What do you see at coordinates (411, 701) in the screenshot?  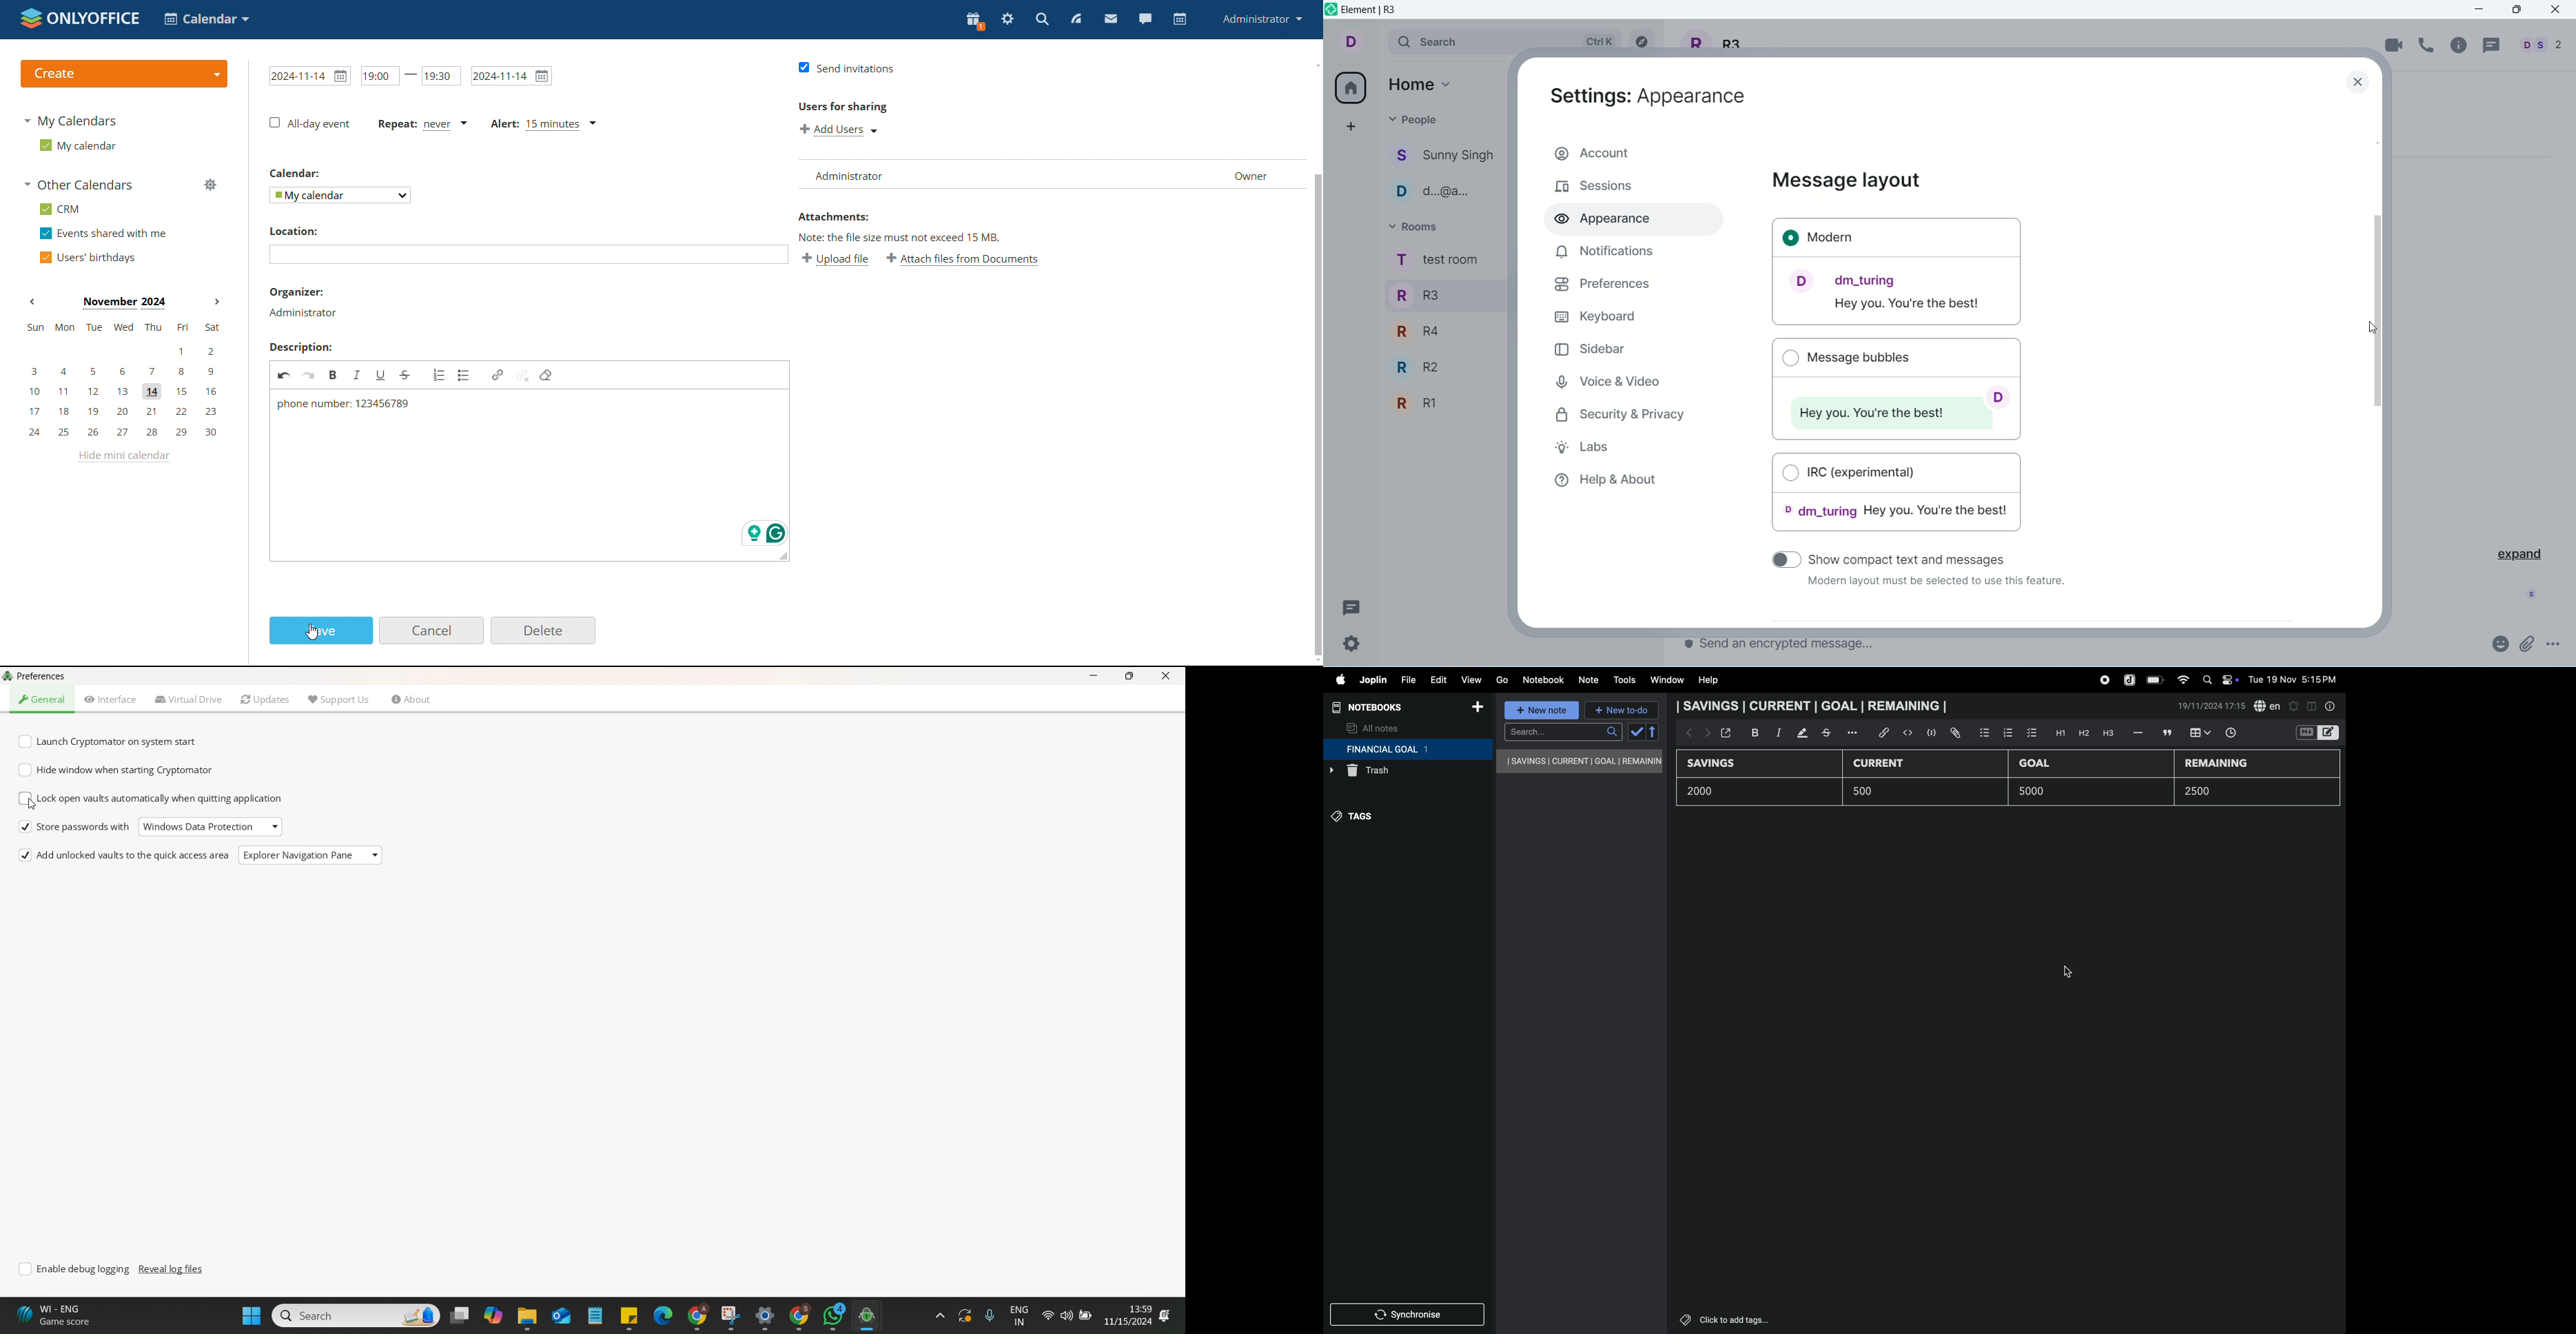 I see `About` at bounding box center [411, 701].